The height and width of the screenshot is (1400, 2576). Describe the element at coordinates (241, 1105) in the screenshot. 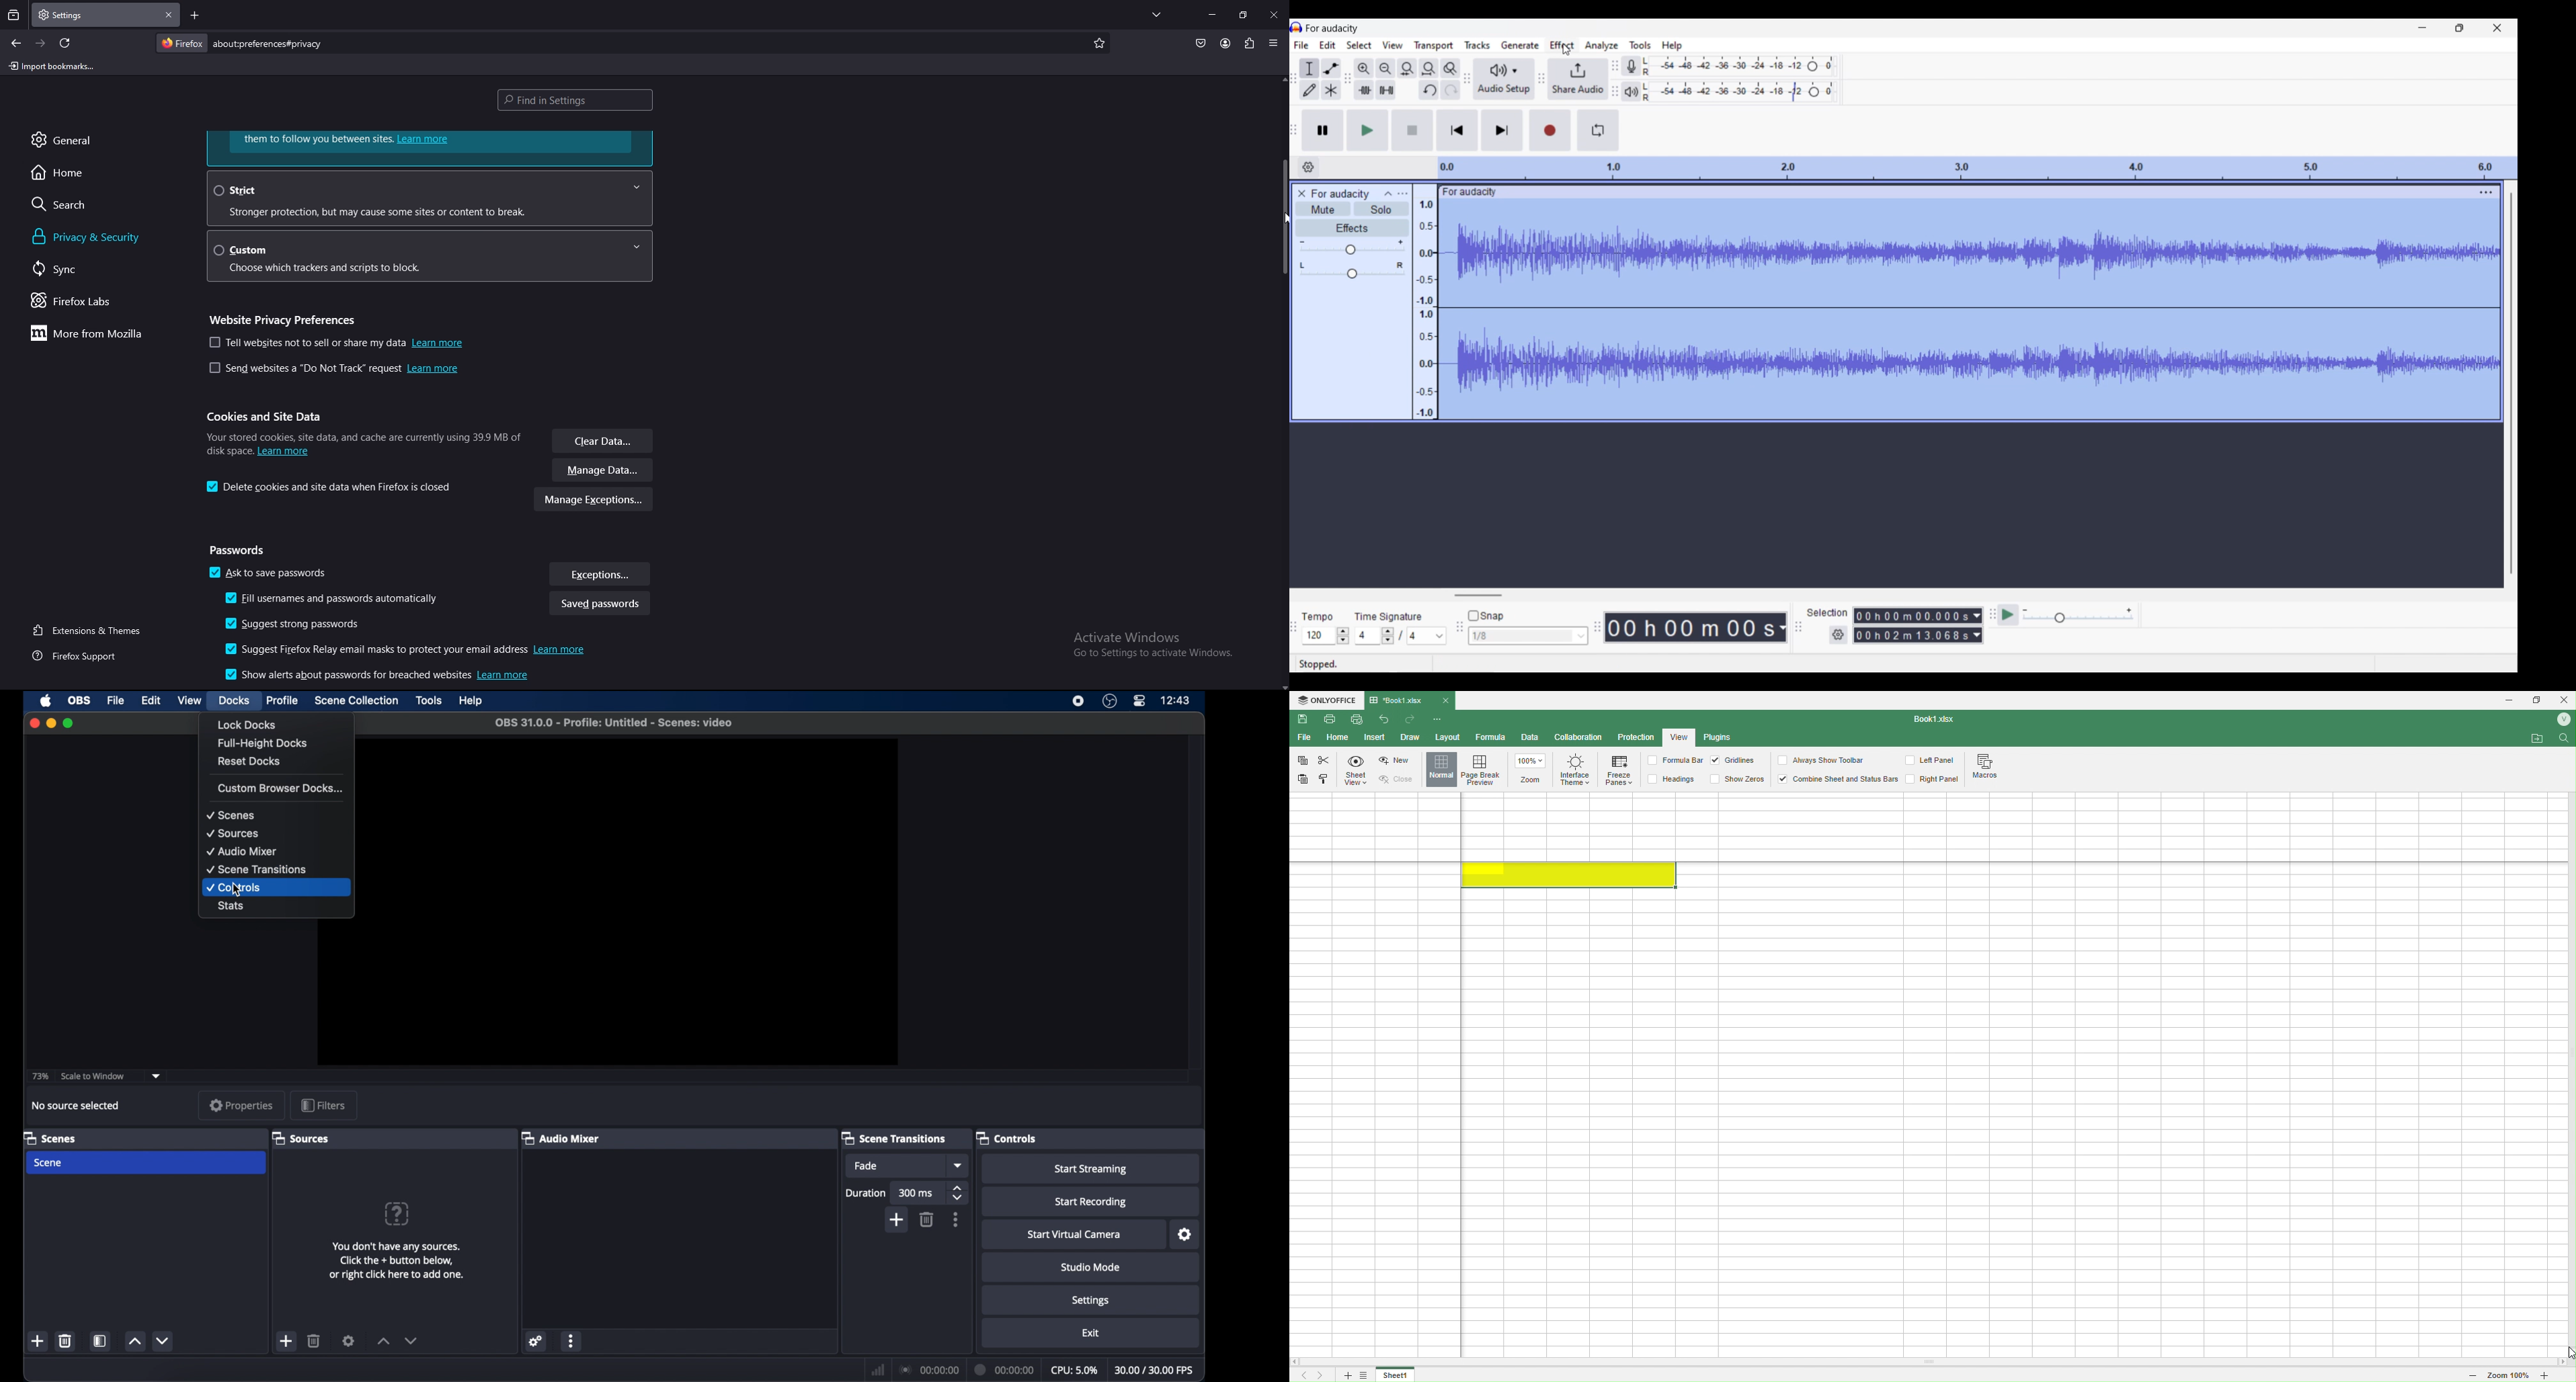

I see `properties` at that location.